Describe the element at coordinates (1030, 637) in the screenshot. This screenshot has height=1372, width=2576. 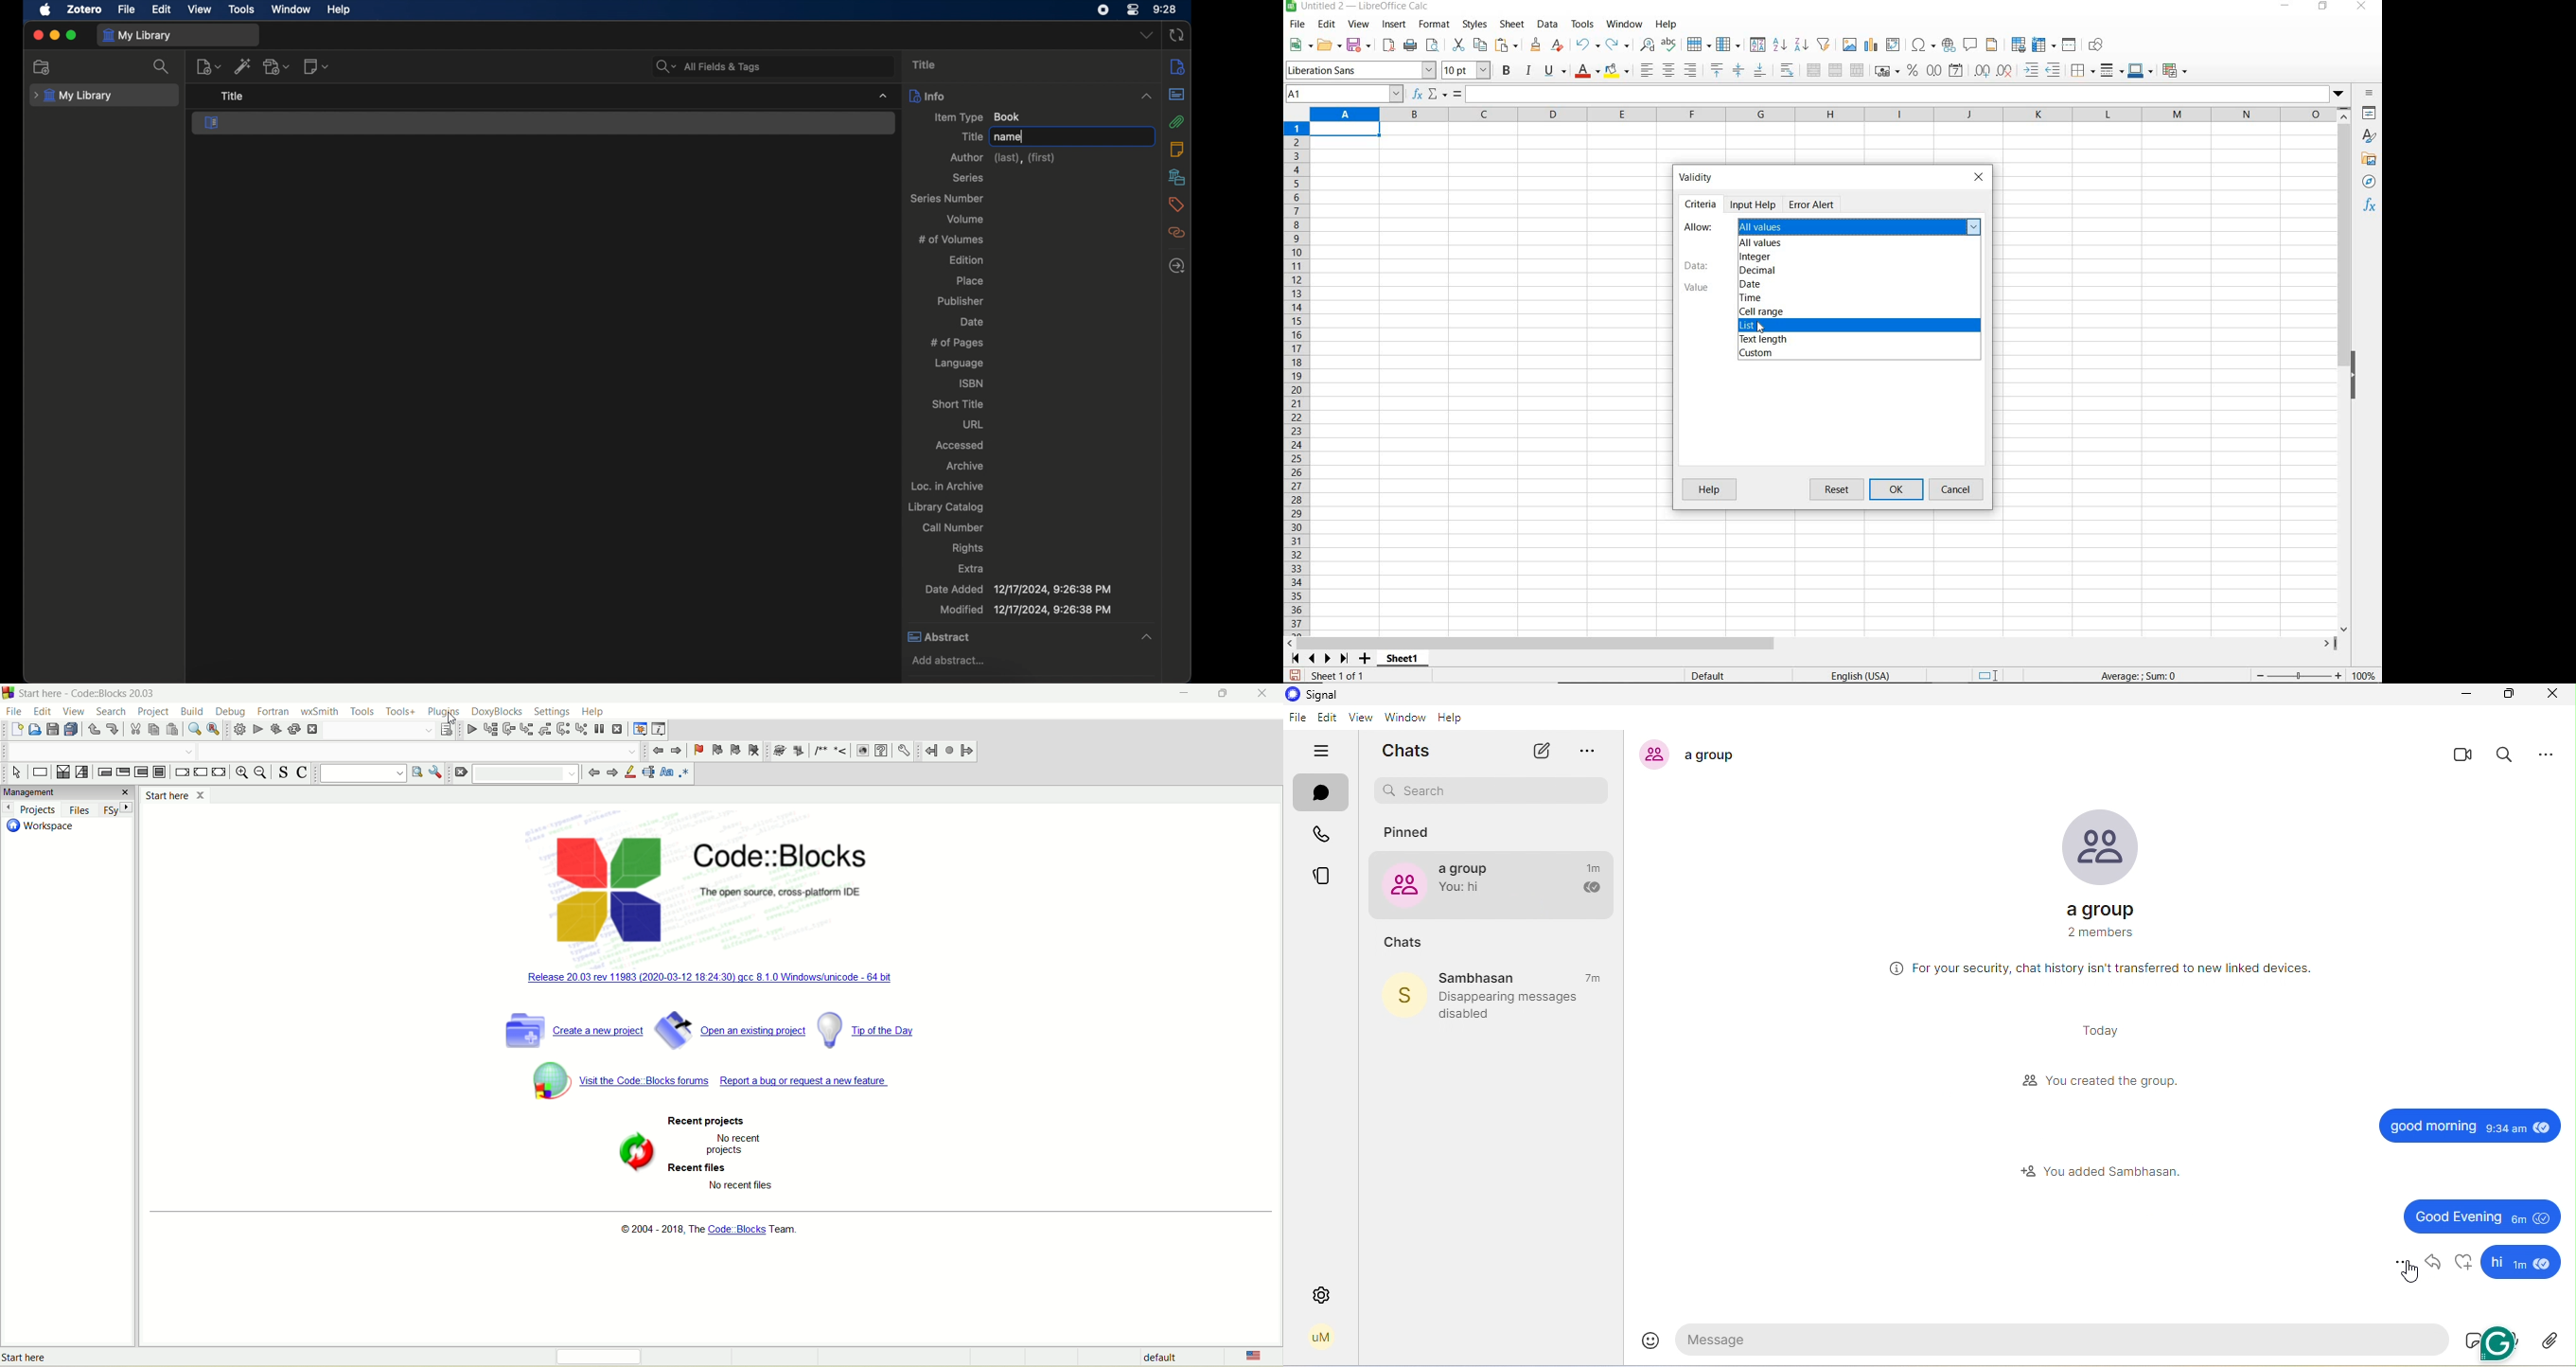
I see `abstract` at that location.